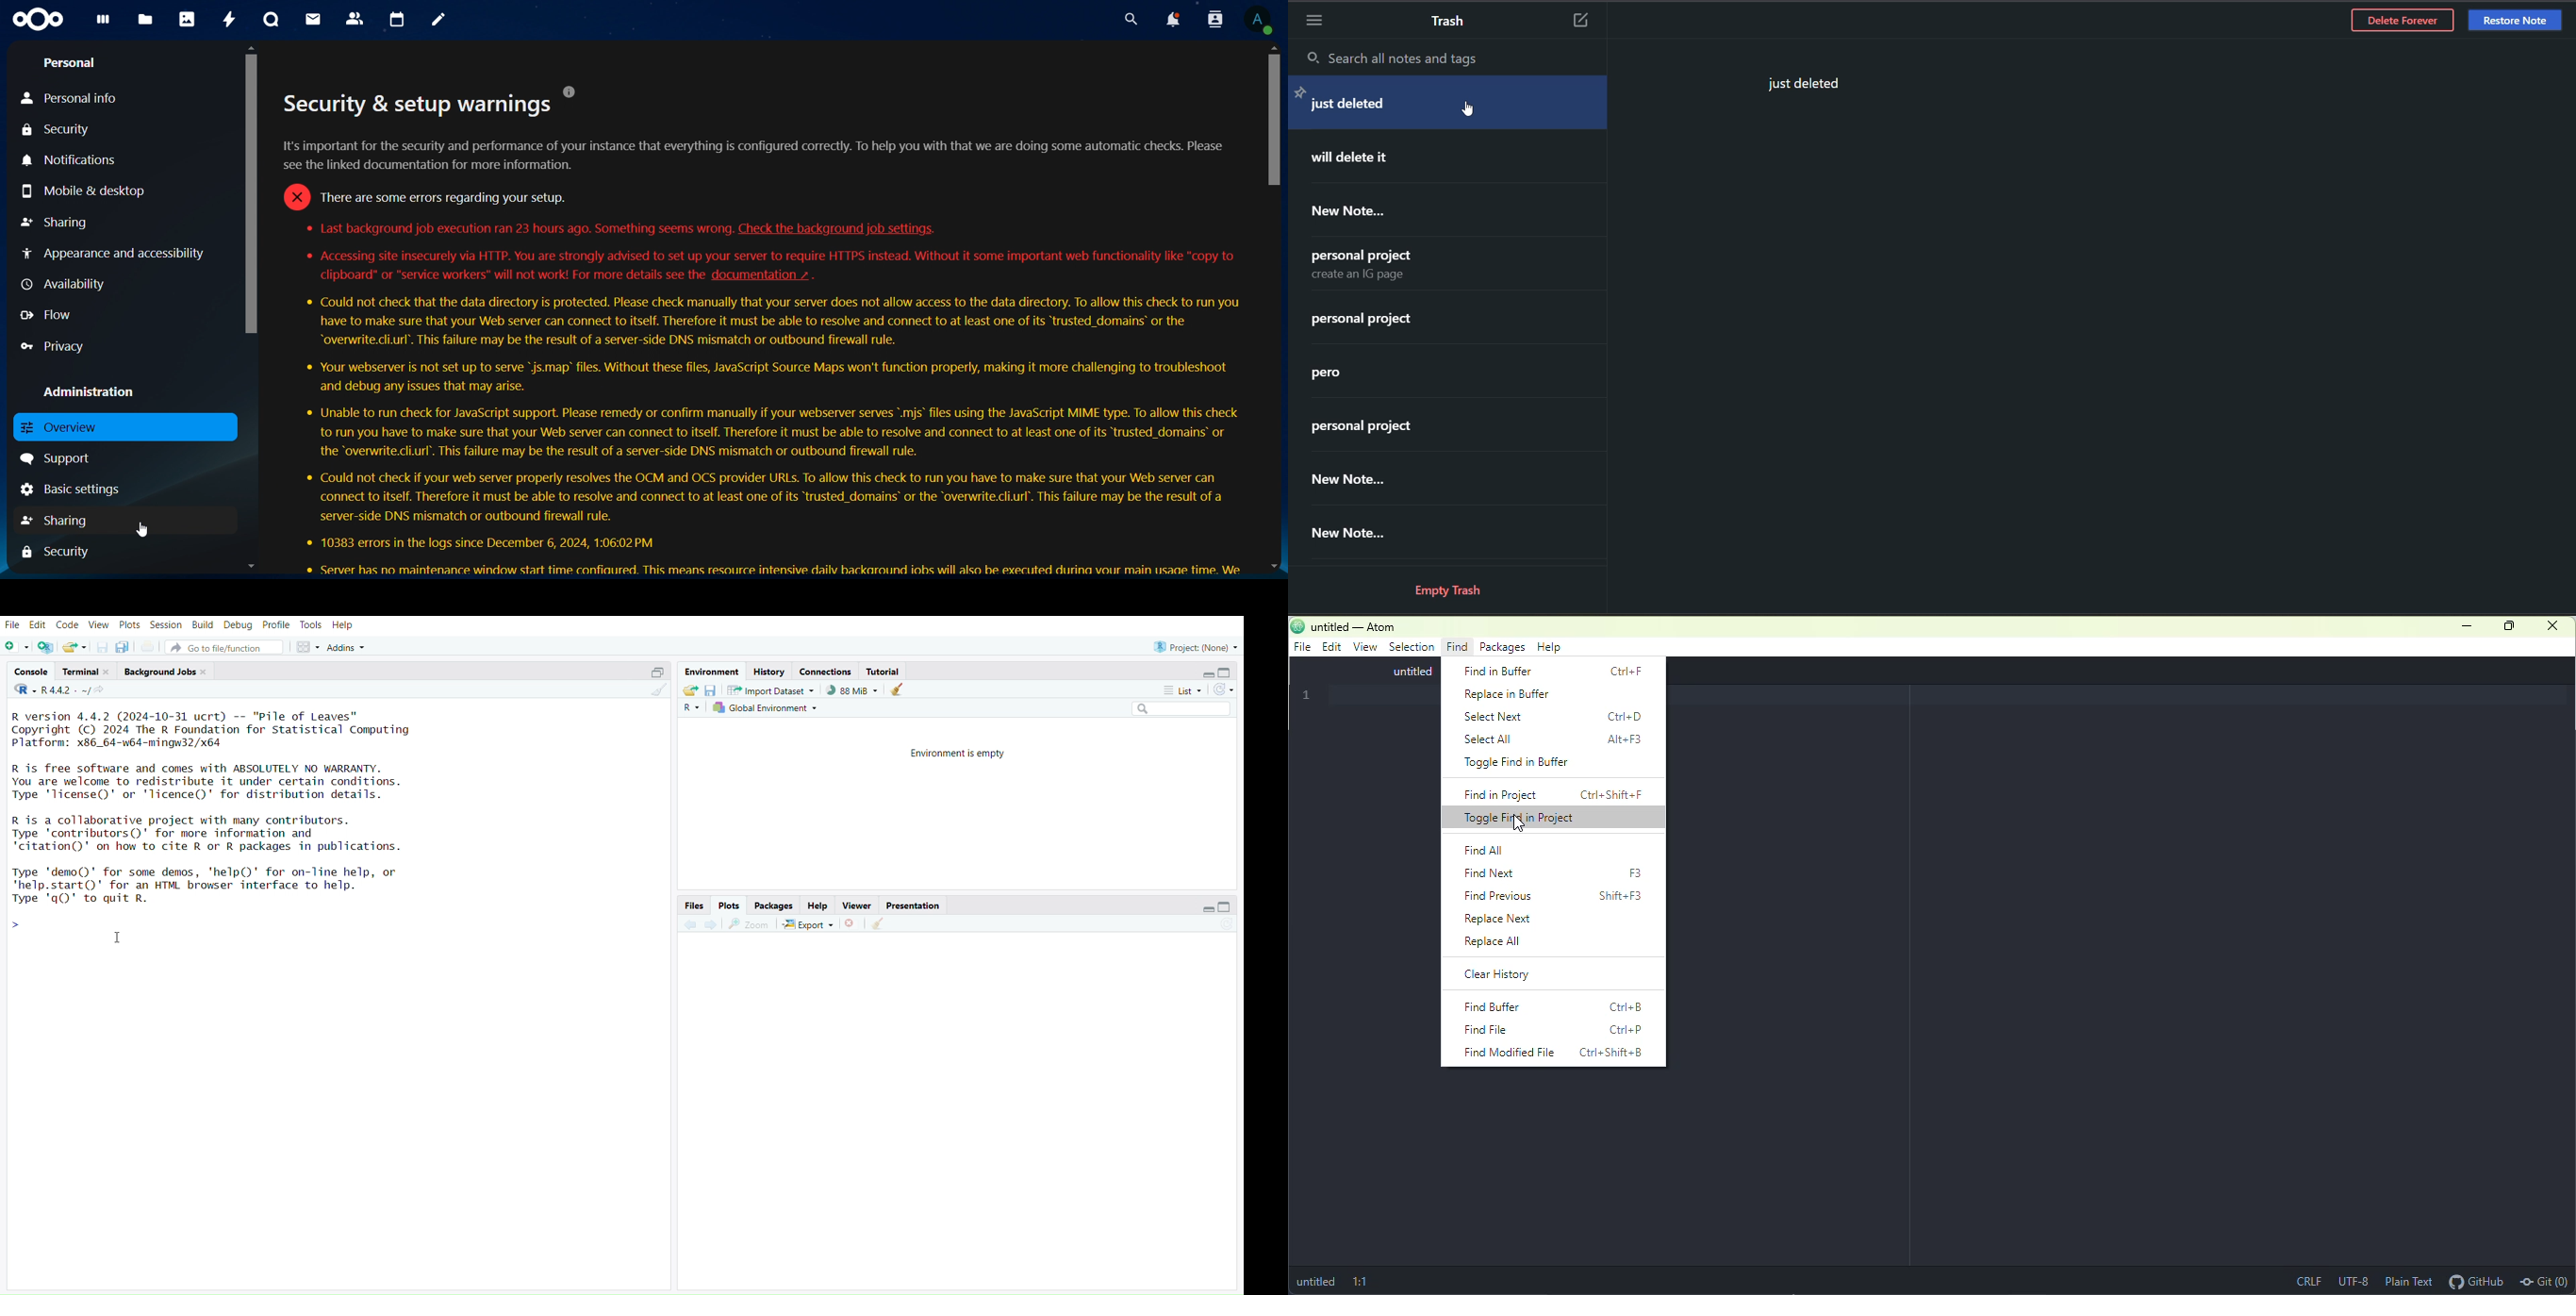 The image size is (2576, 1316). Describe the element at coordinates (749, 924) in the screenshot. I see `zoom` at that location.